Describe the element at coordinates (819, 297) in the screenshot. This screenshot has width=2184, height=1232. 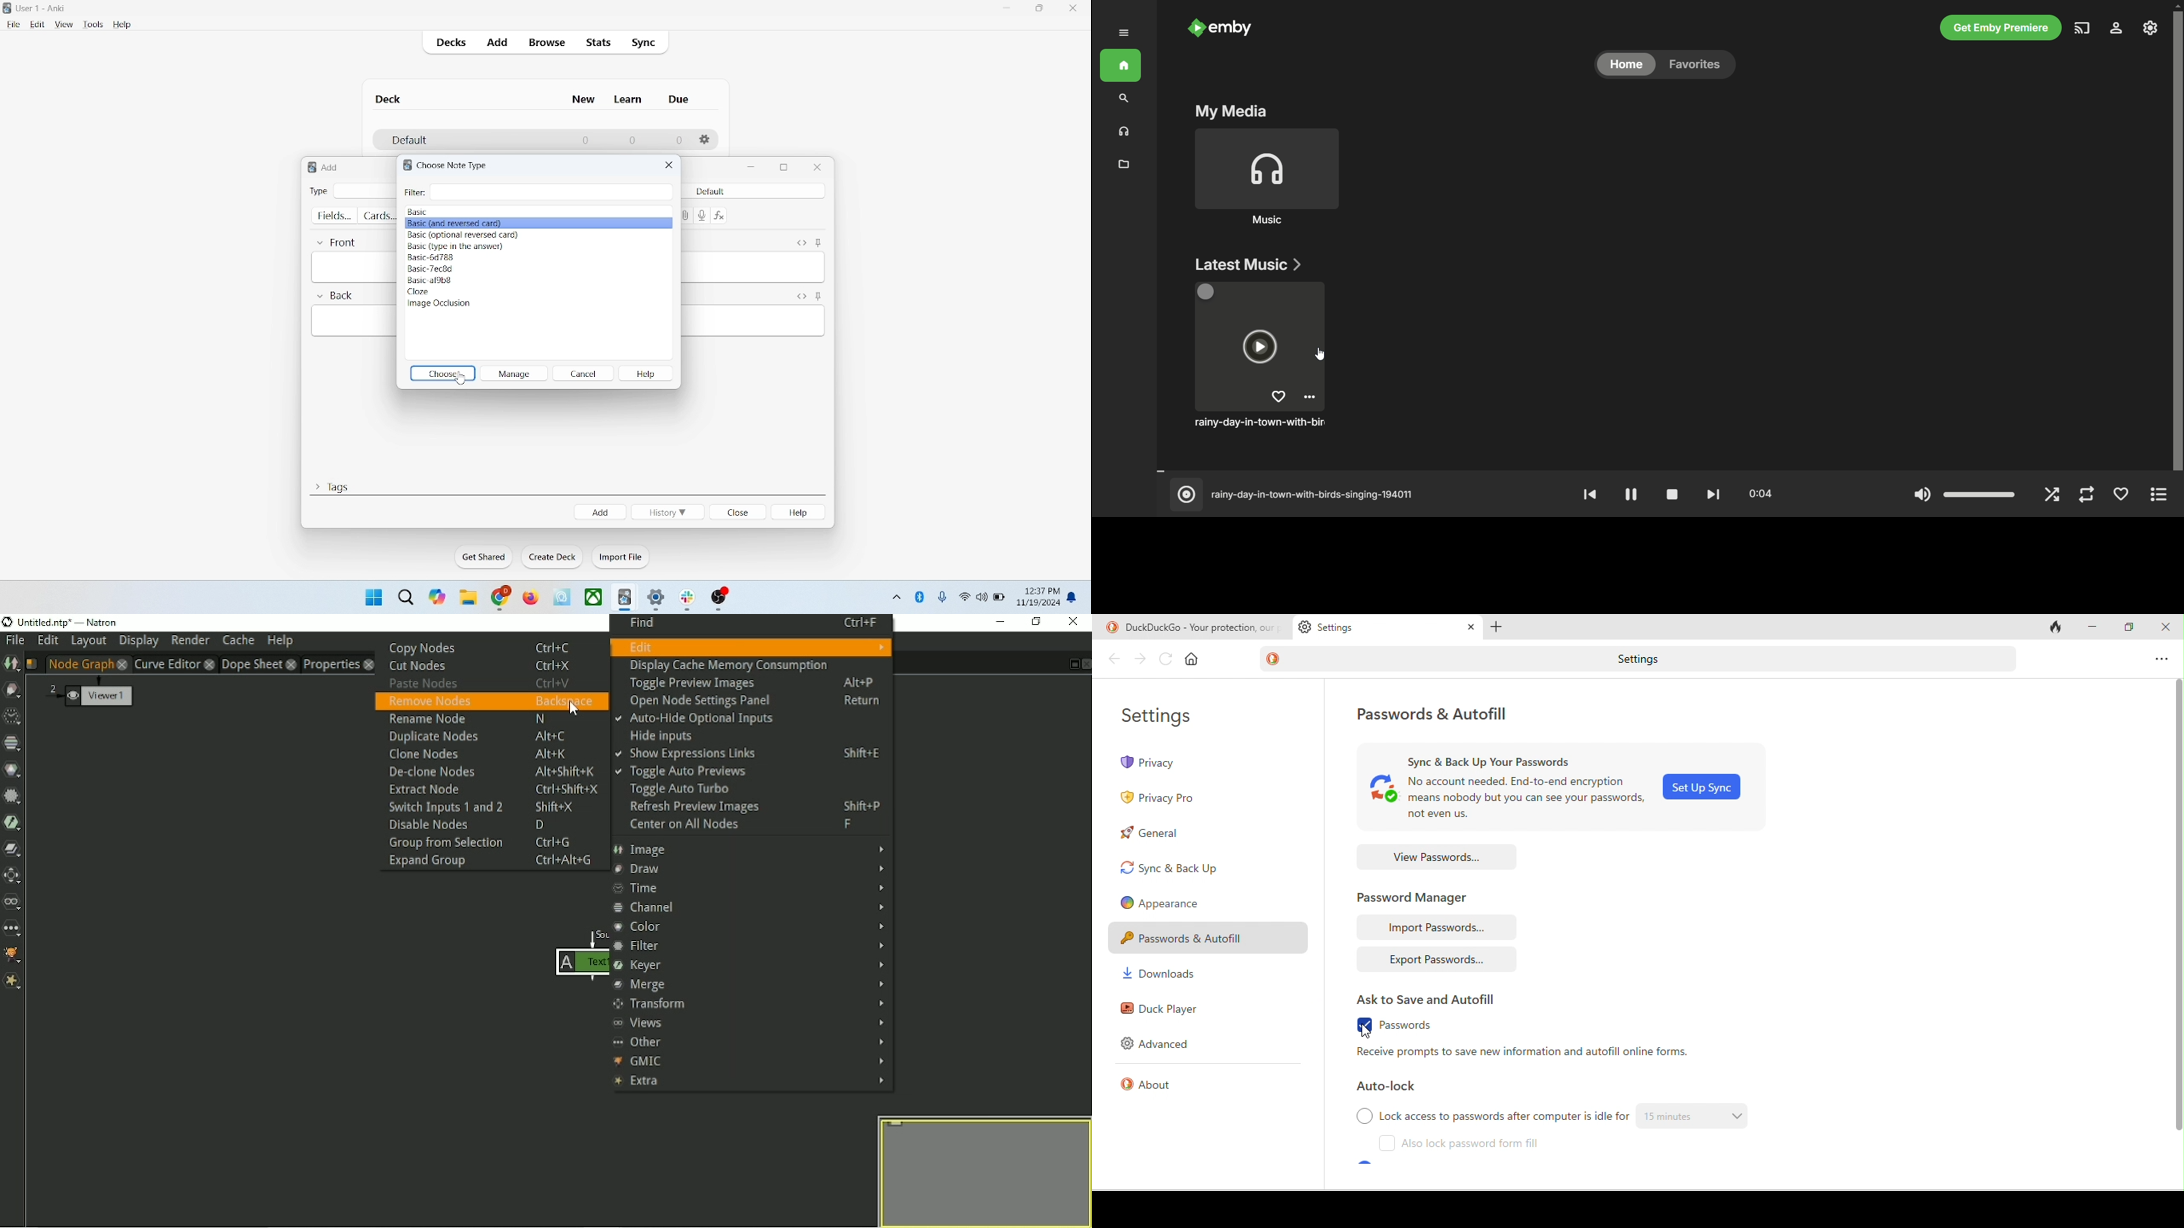
I see `sticky` at that location.